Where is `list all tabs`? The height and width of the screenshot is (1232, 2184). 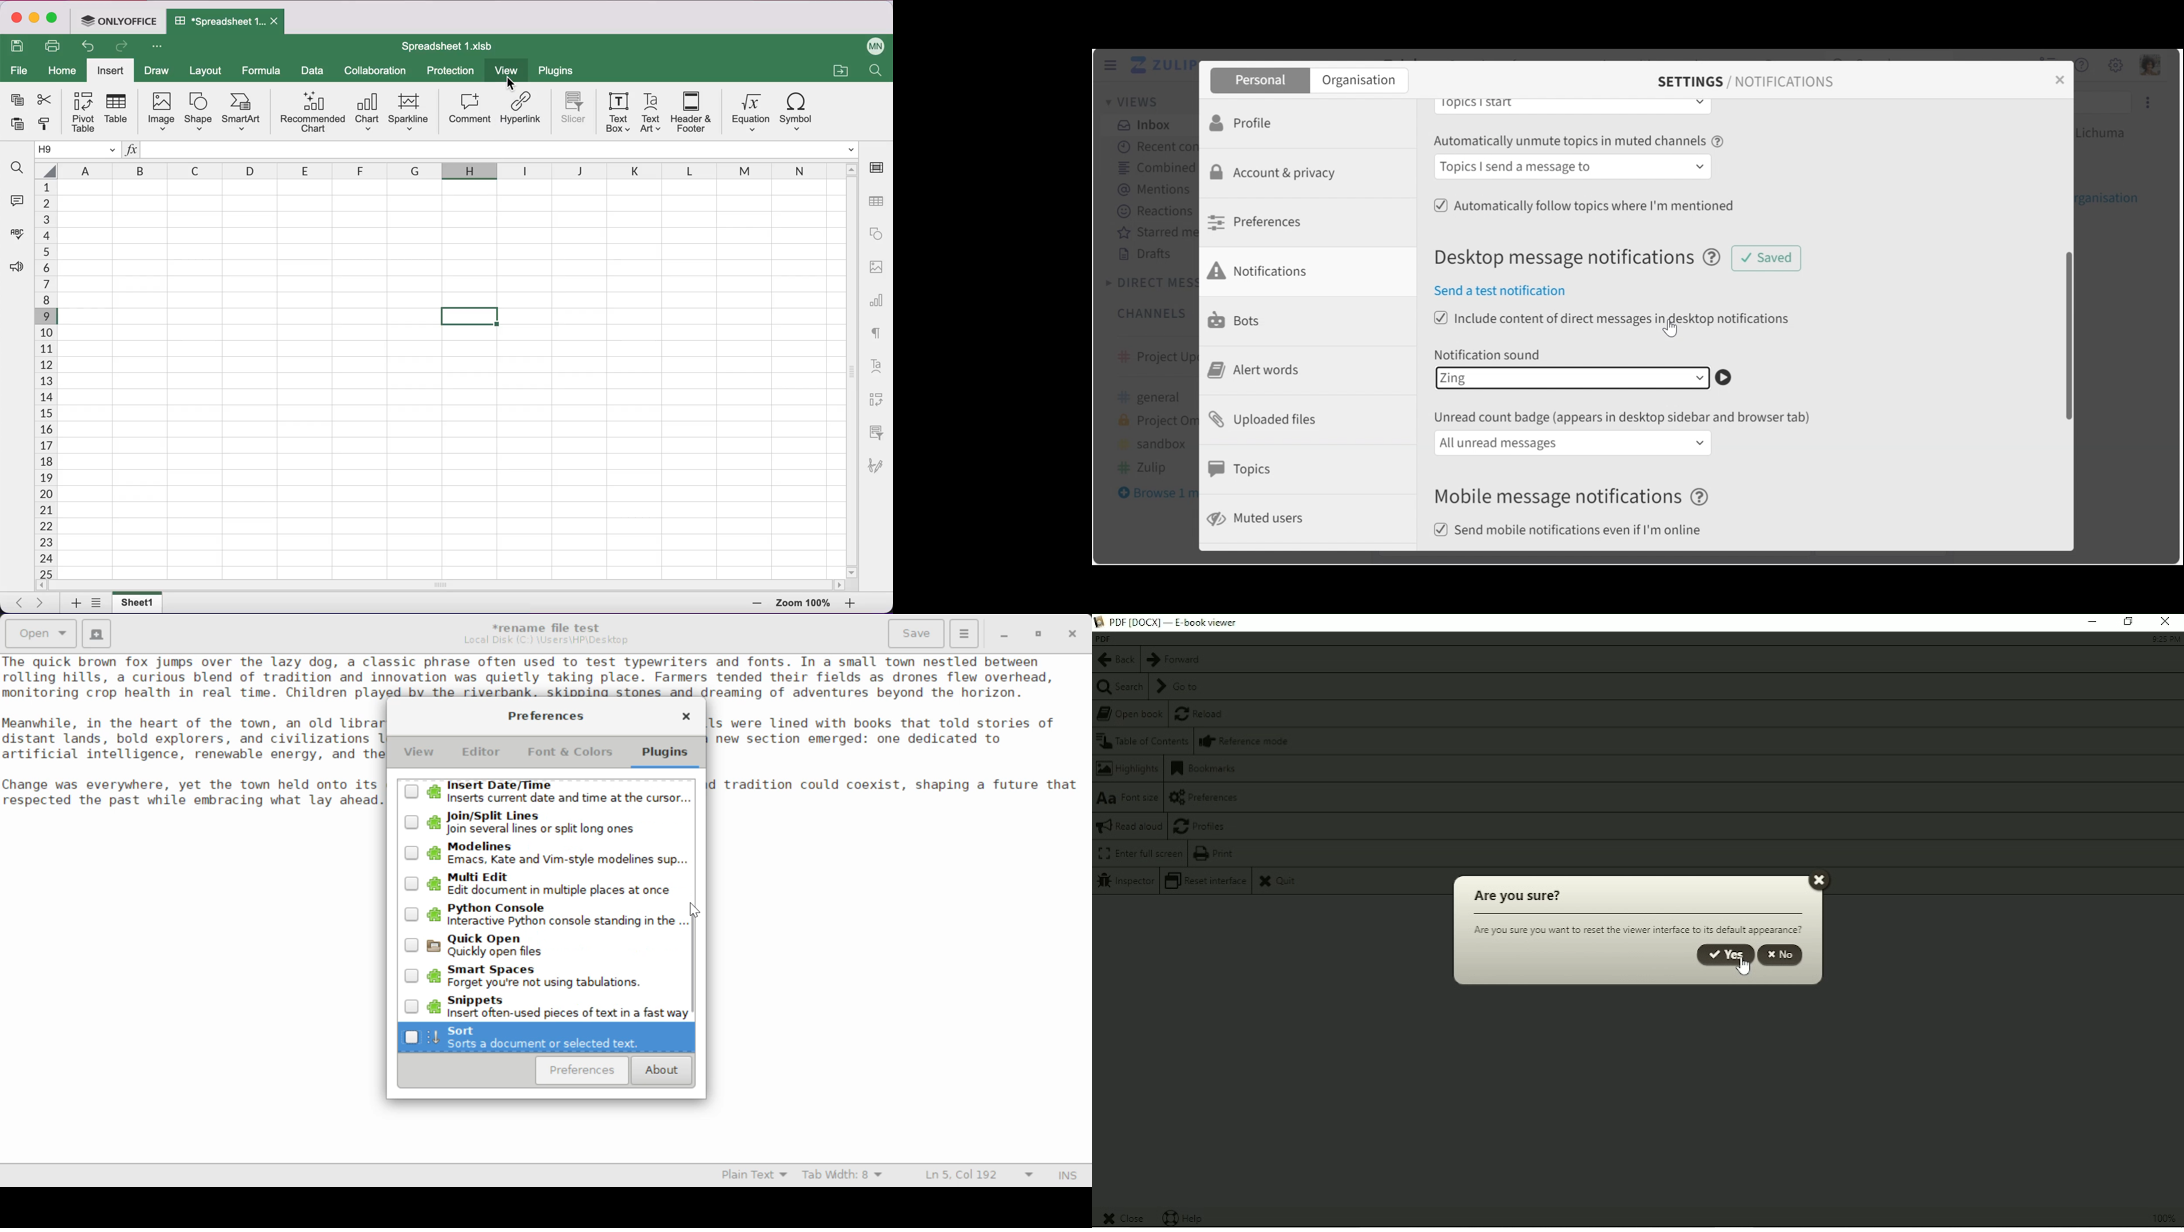 list all tabs is located at coordinates (98, 603).